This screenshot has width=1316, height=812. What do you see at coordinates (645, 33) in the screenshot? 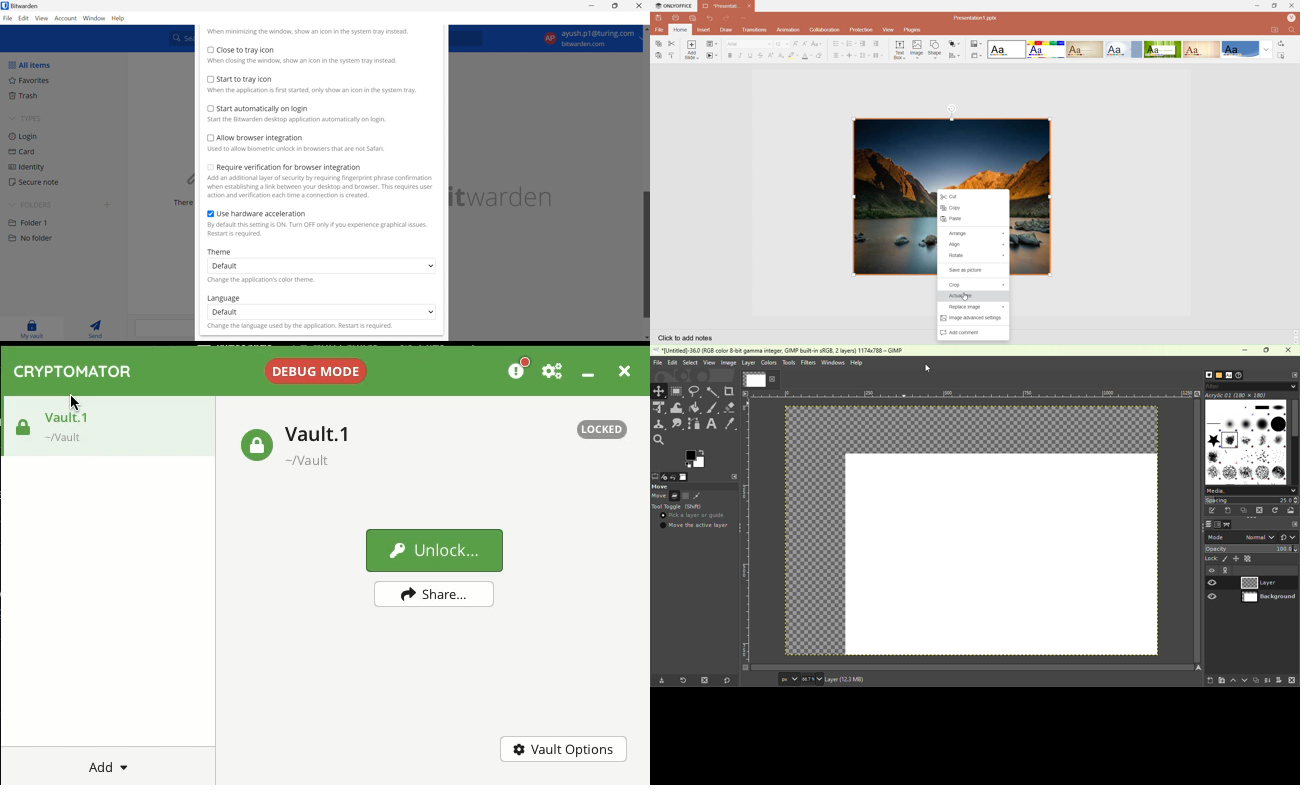
I see `Drop Down` at bounding box center [645, 33].